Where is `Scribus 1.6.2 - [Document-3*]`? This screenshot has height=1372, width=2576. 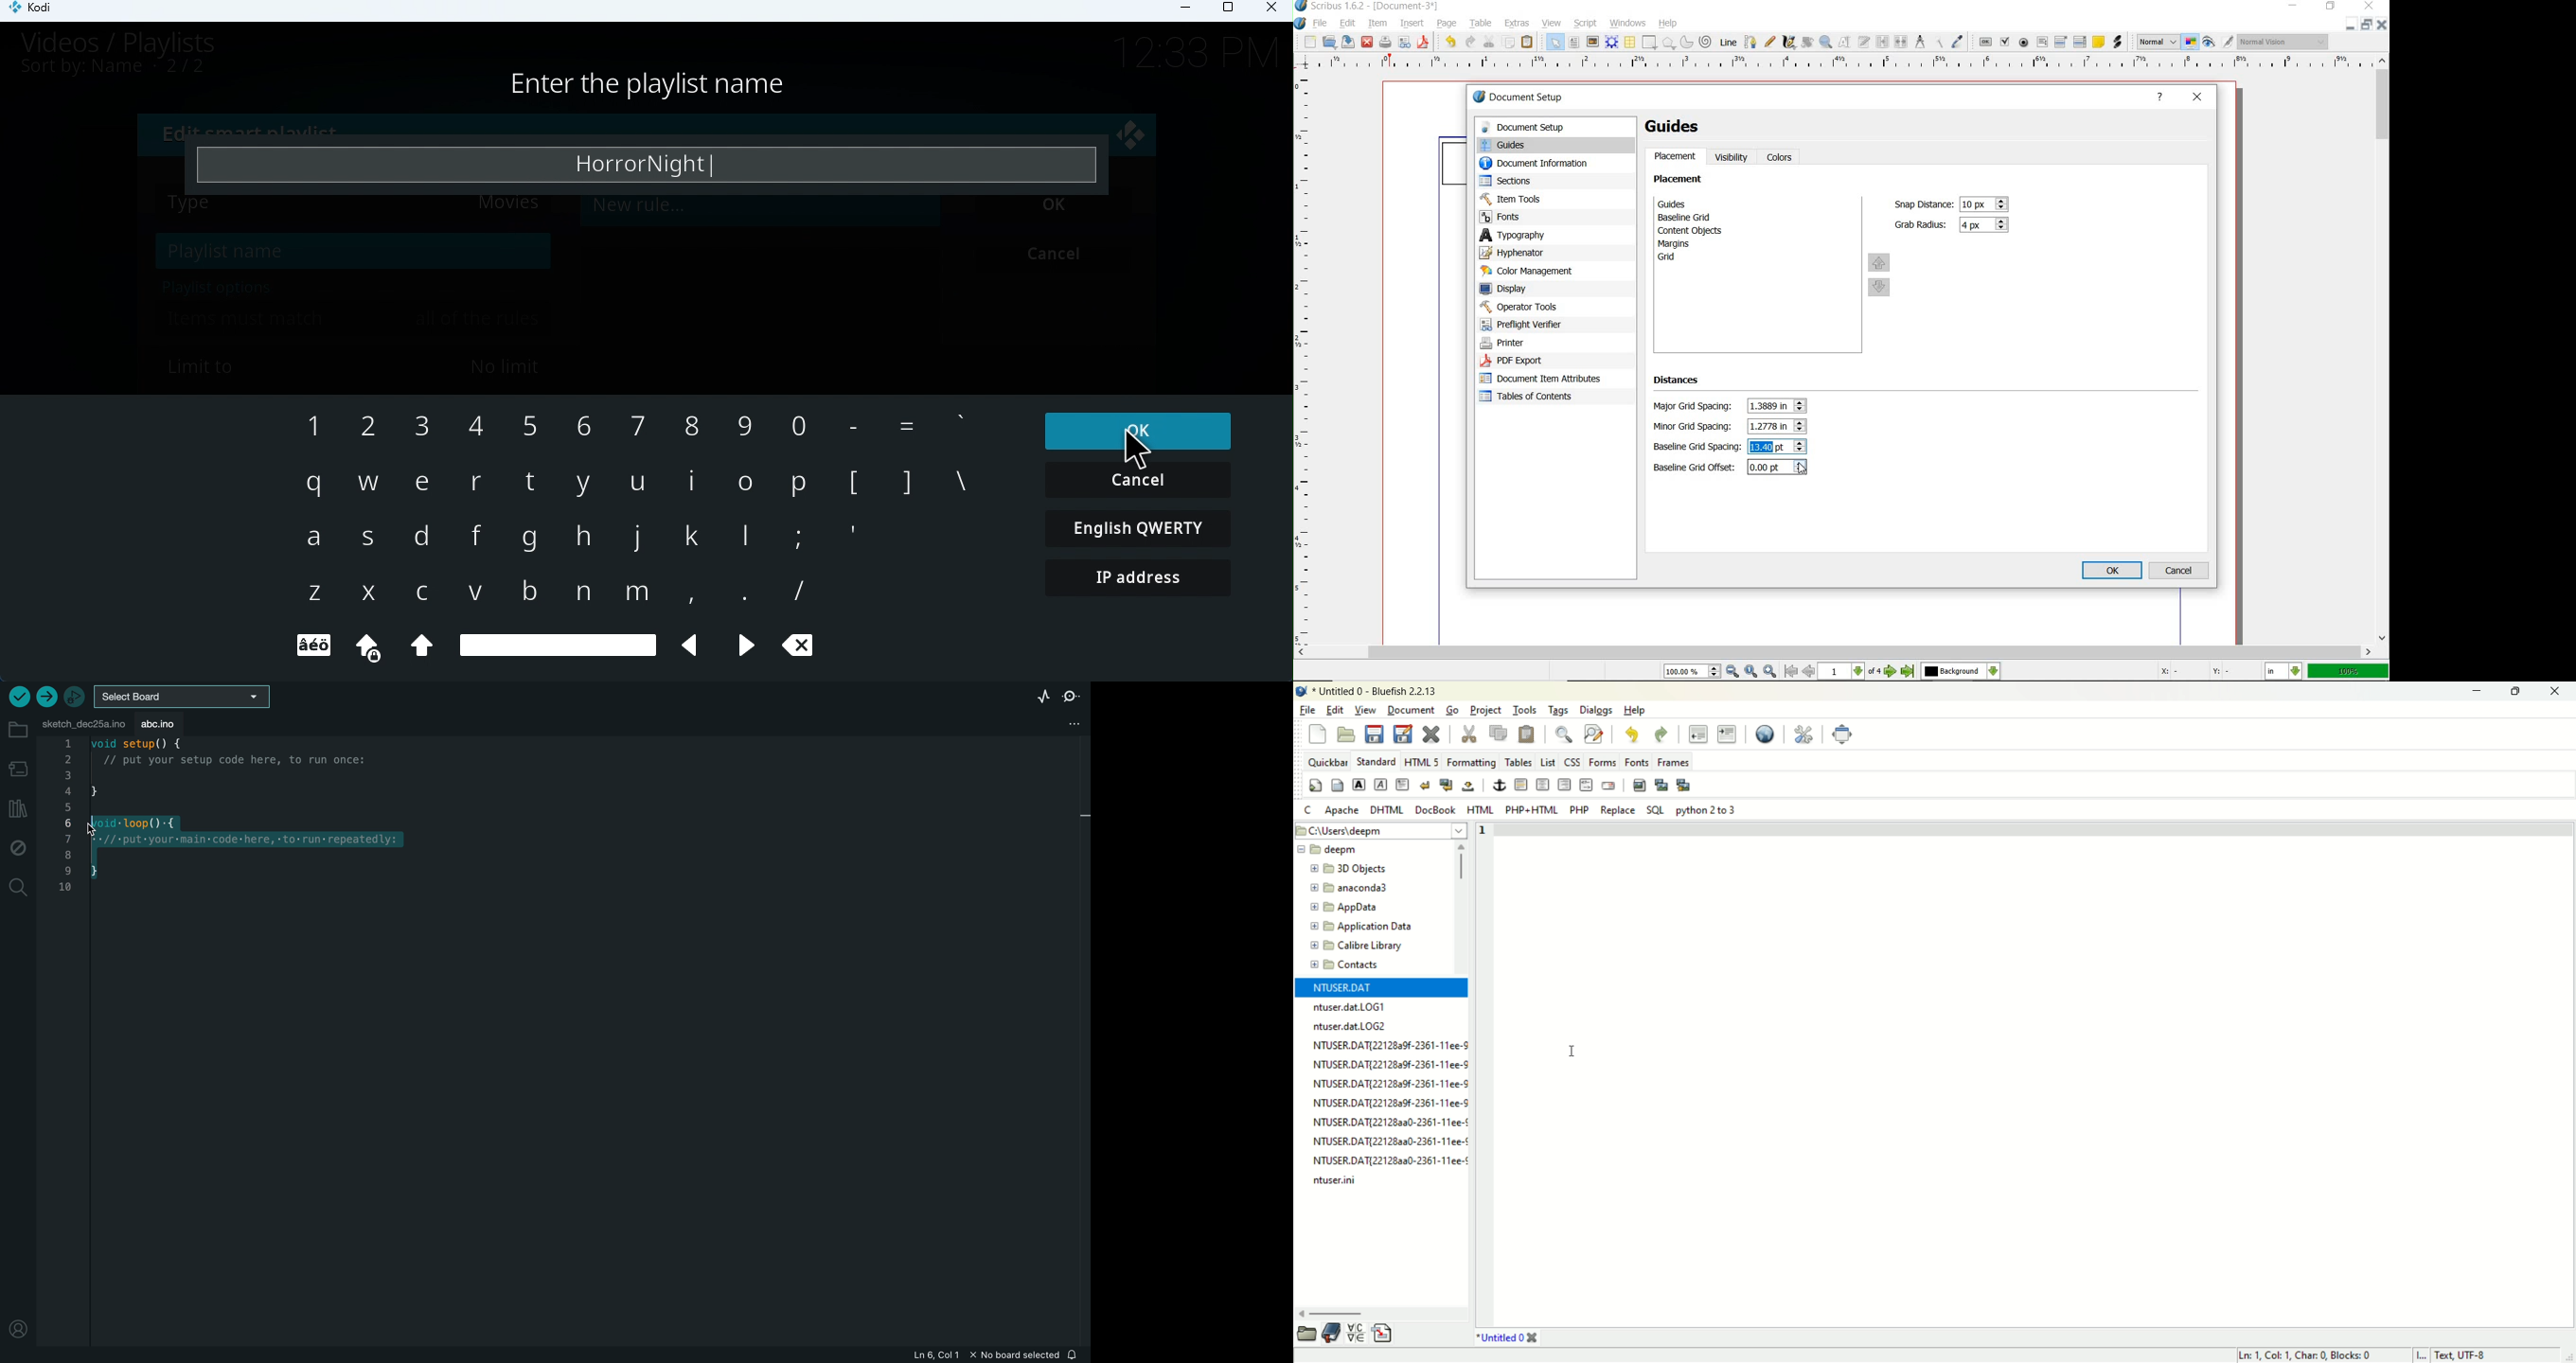 Scribus 1.6.2 - [Document-3*] is located at coordinates (1367, 7).